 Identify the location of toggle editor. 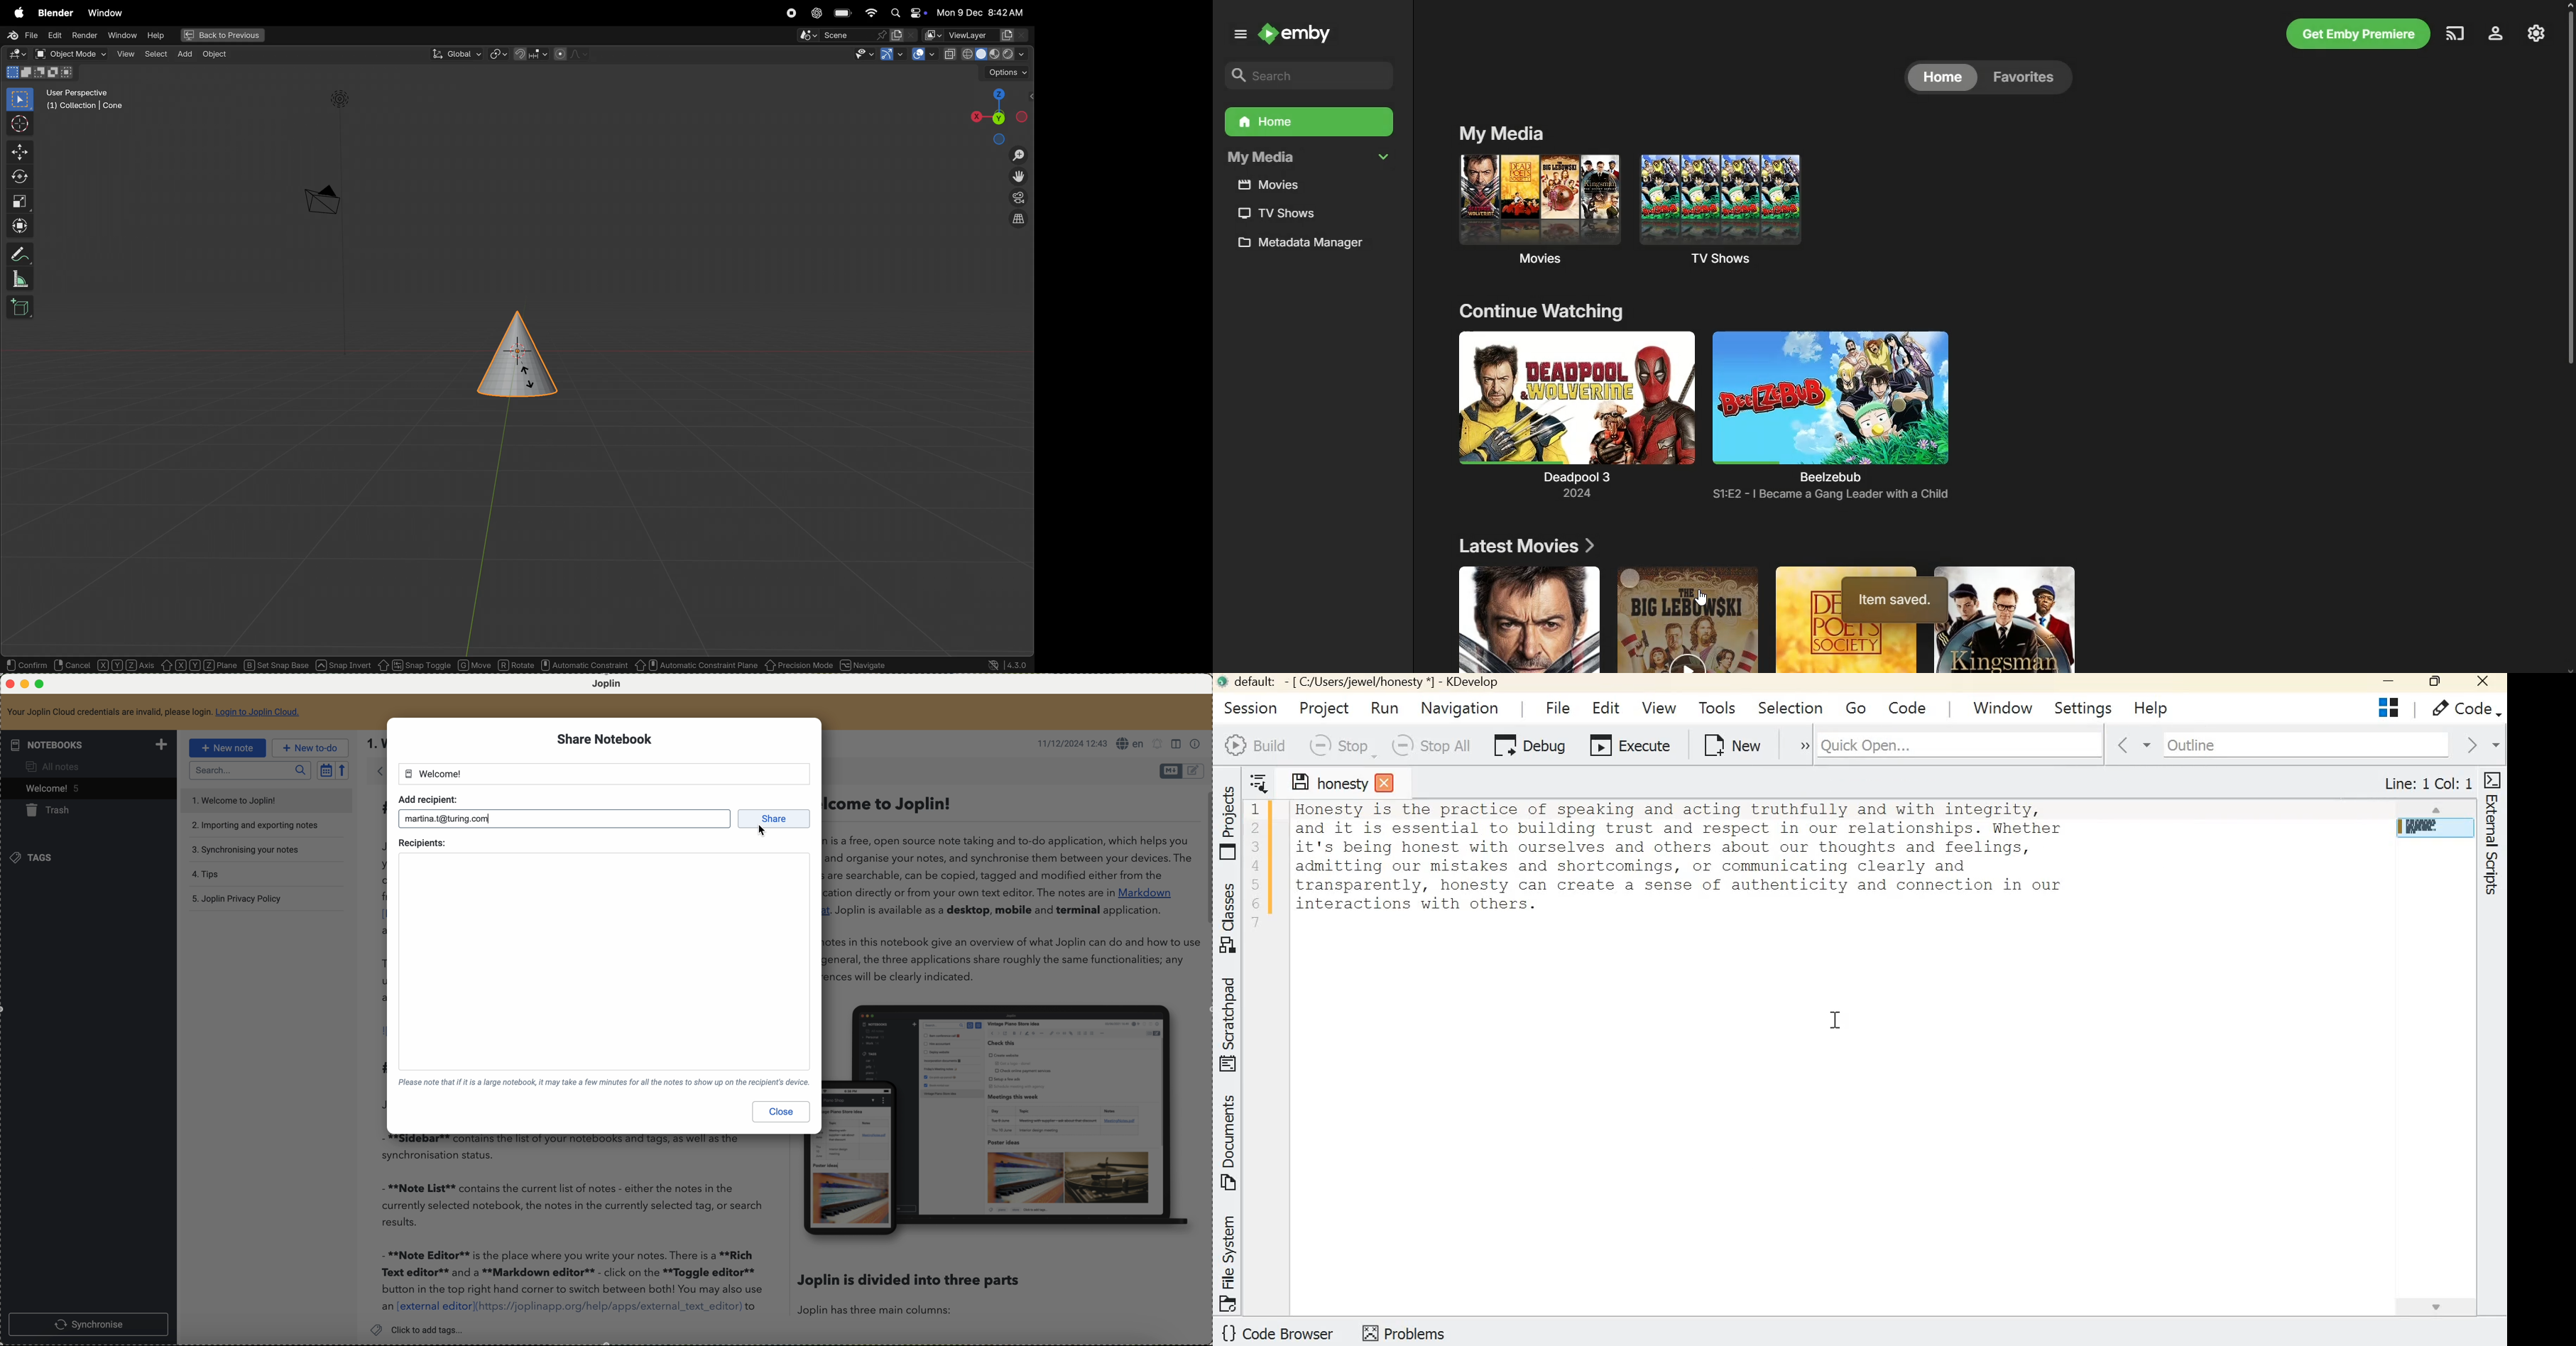
(1195, 771).